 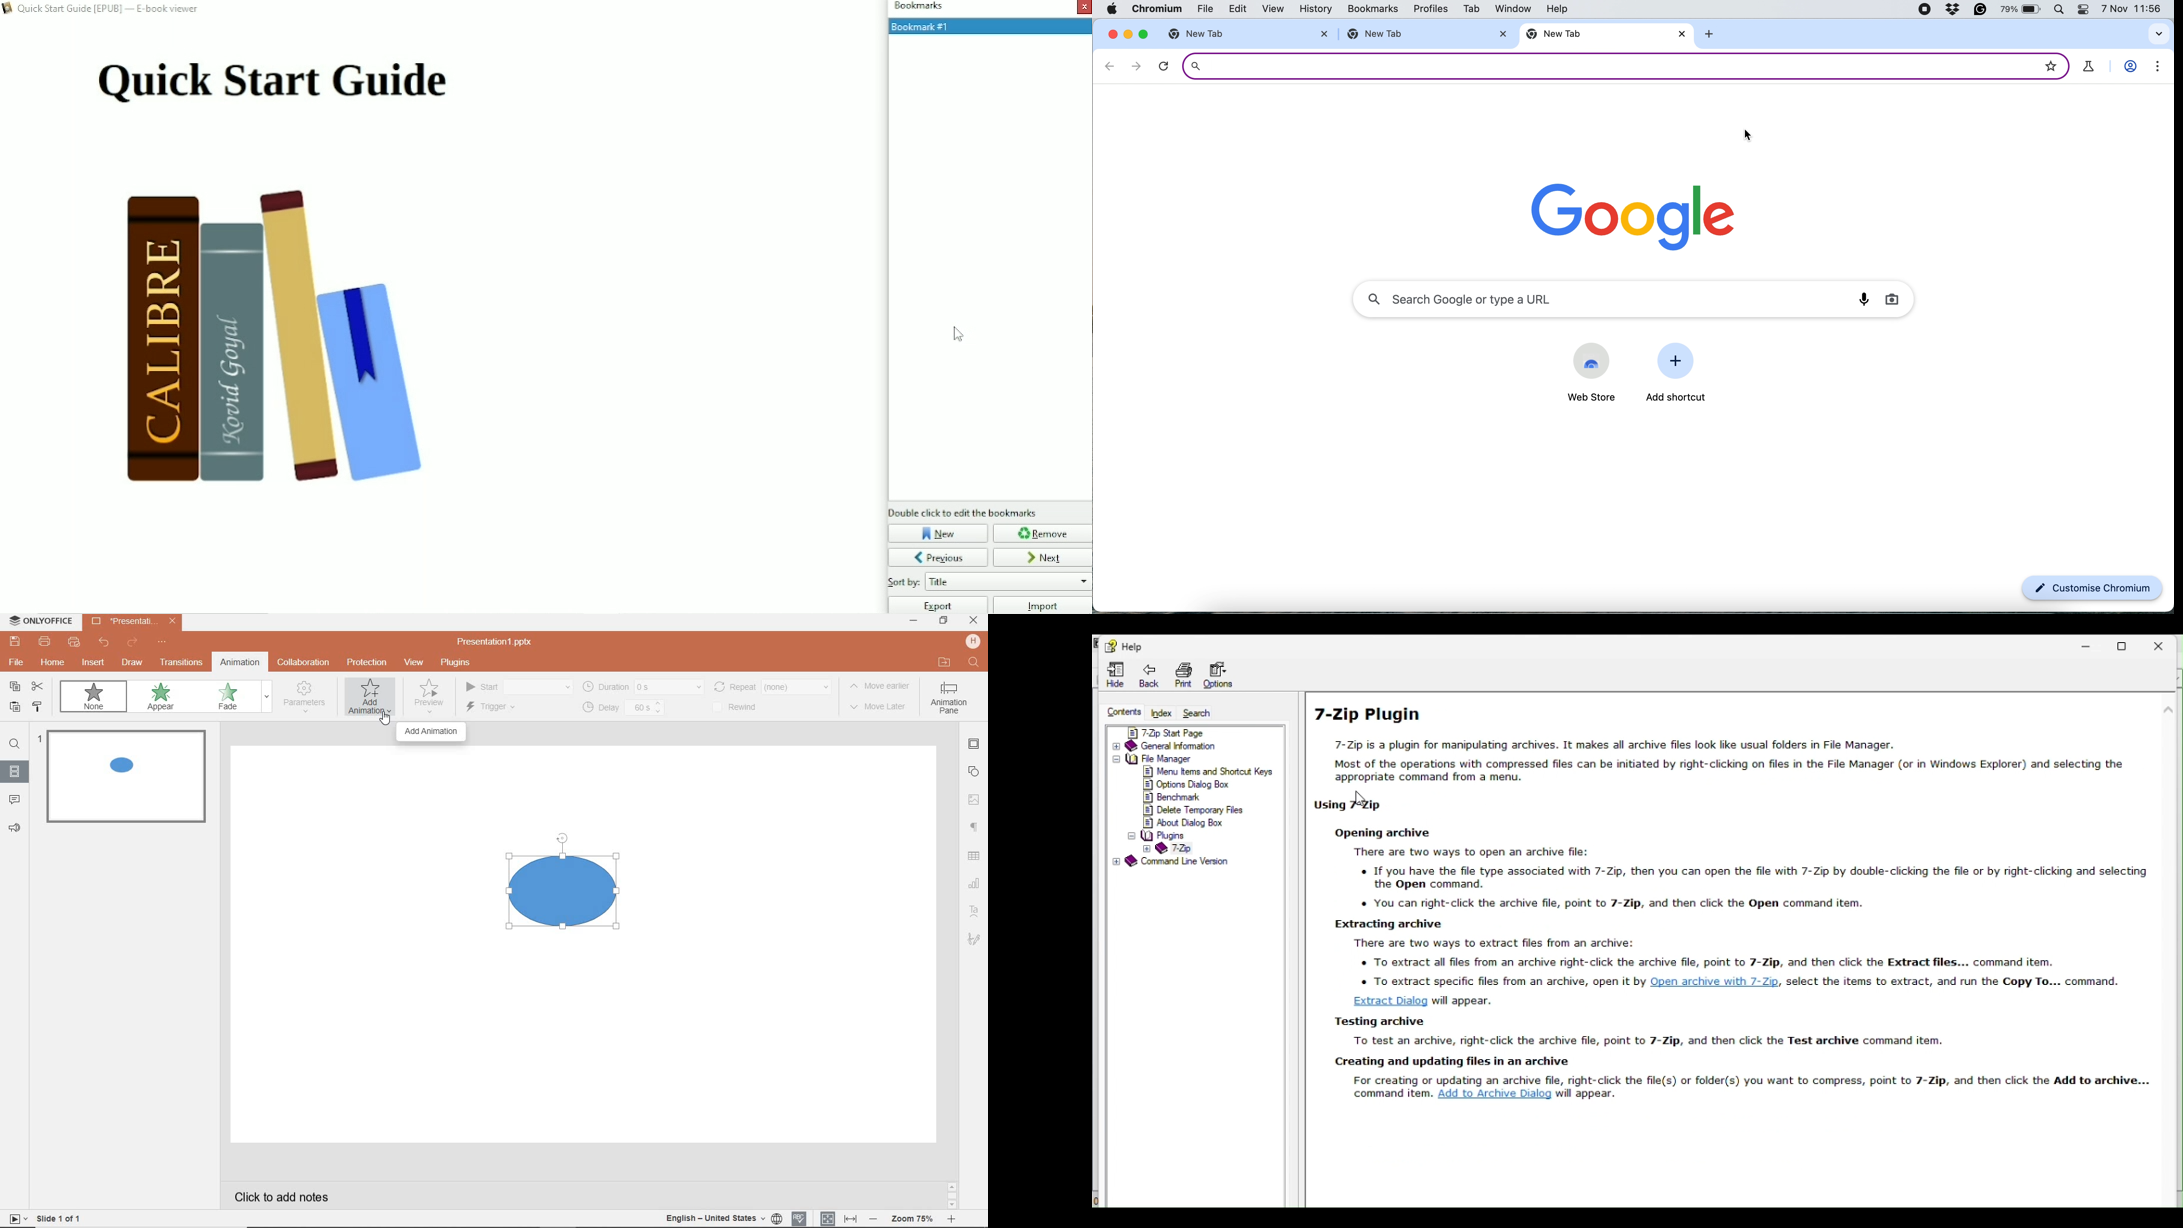 I want to click on o To extract specific files from an archive, open It by, so click(x=1495, y=982).